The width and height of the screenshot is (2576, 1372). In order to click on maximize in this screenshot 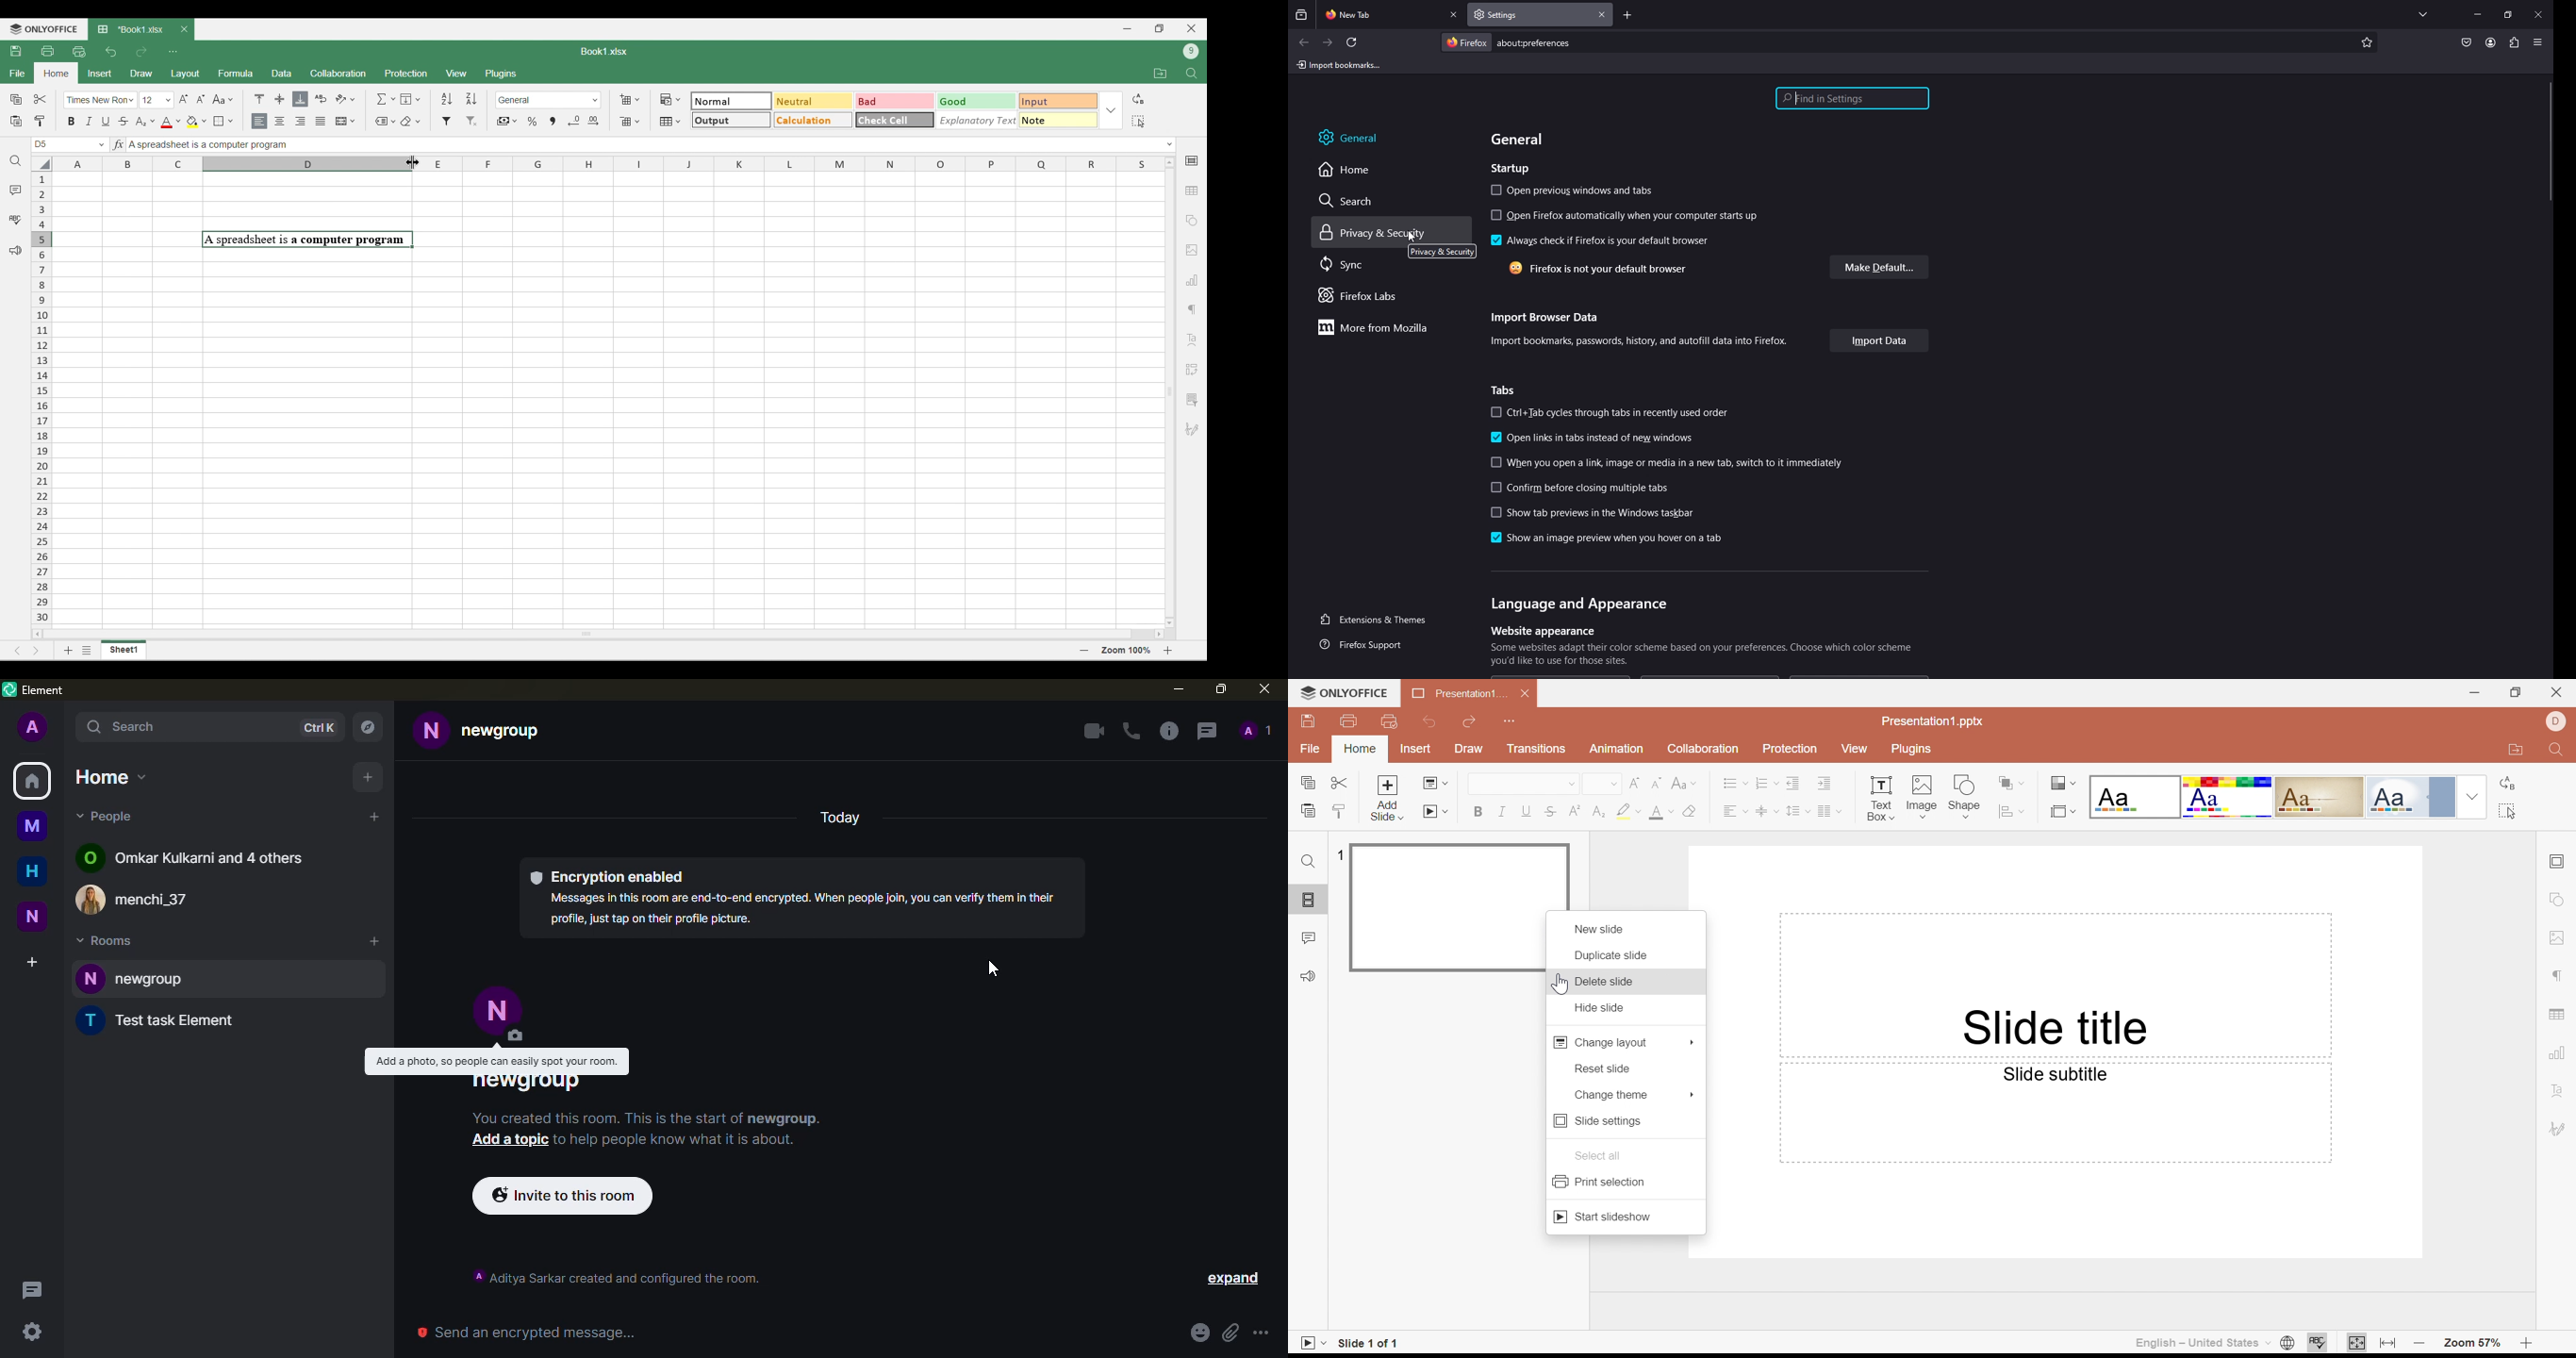, I will do `click(1221, 689)`.